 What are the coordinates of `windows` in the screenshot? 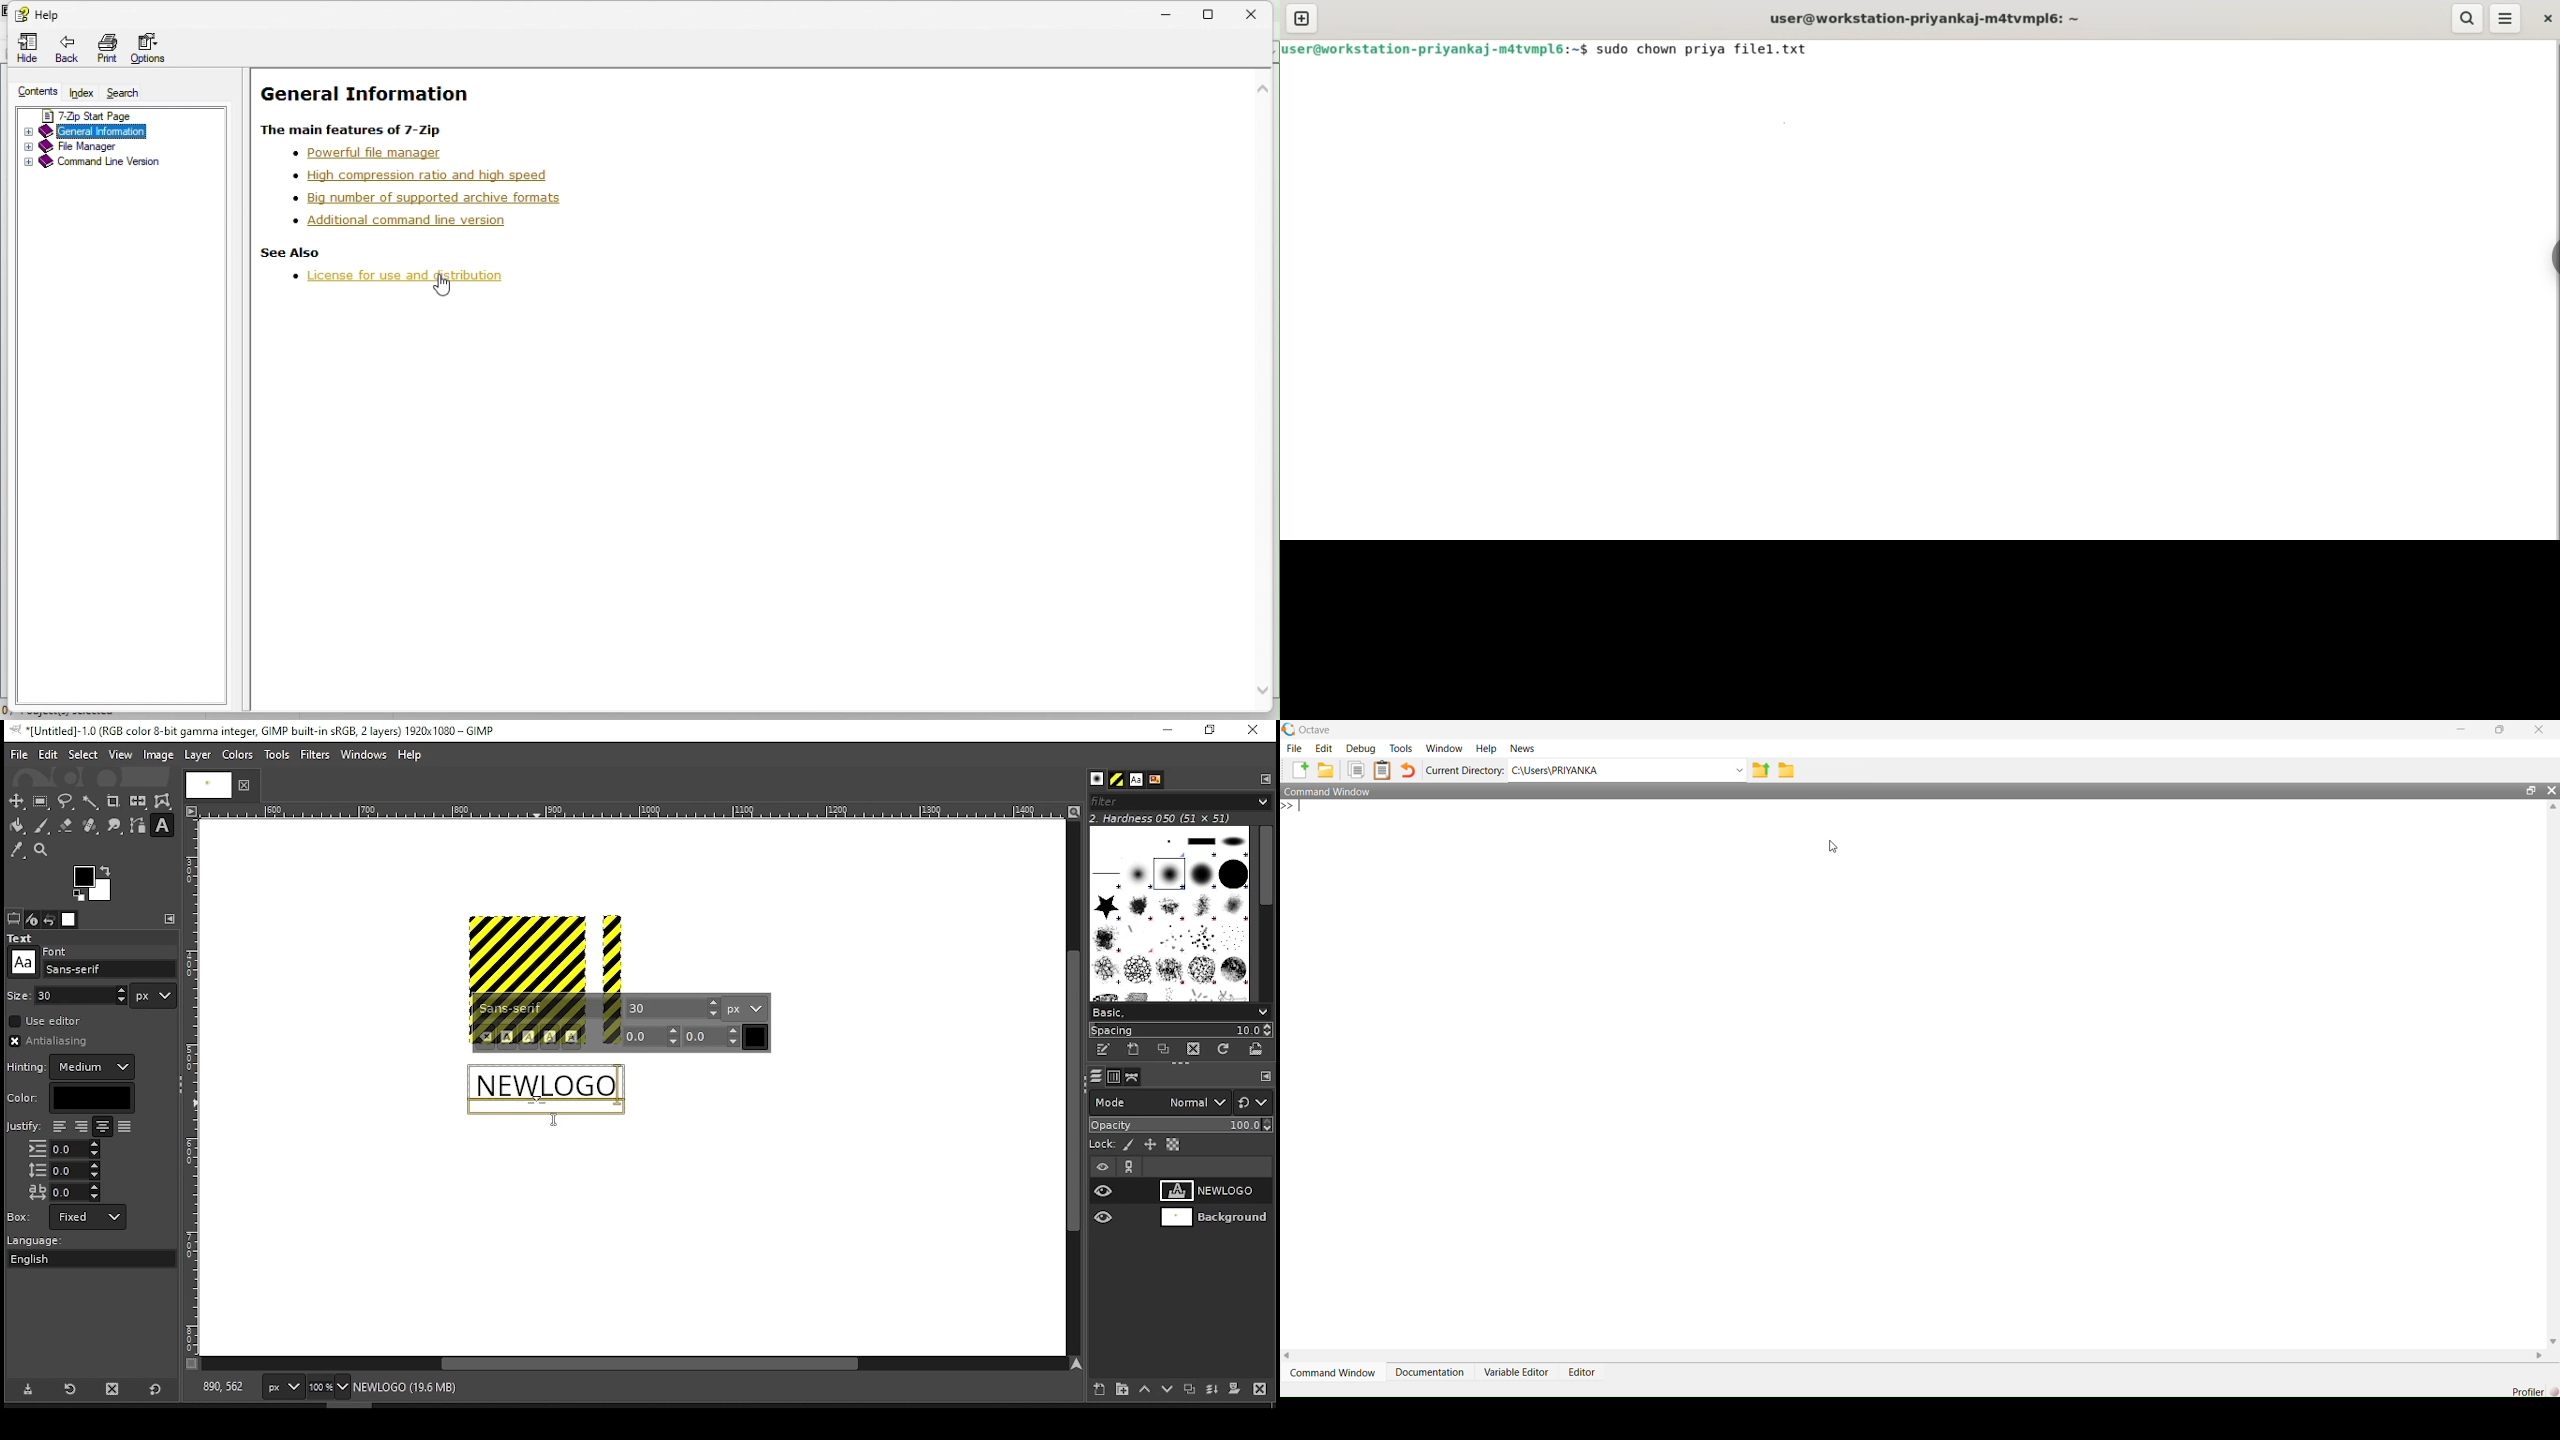 It's located at (365, 756).